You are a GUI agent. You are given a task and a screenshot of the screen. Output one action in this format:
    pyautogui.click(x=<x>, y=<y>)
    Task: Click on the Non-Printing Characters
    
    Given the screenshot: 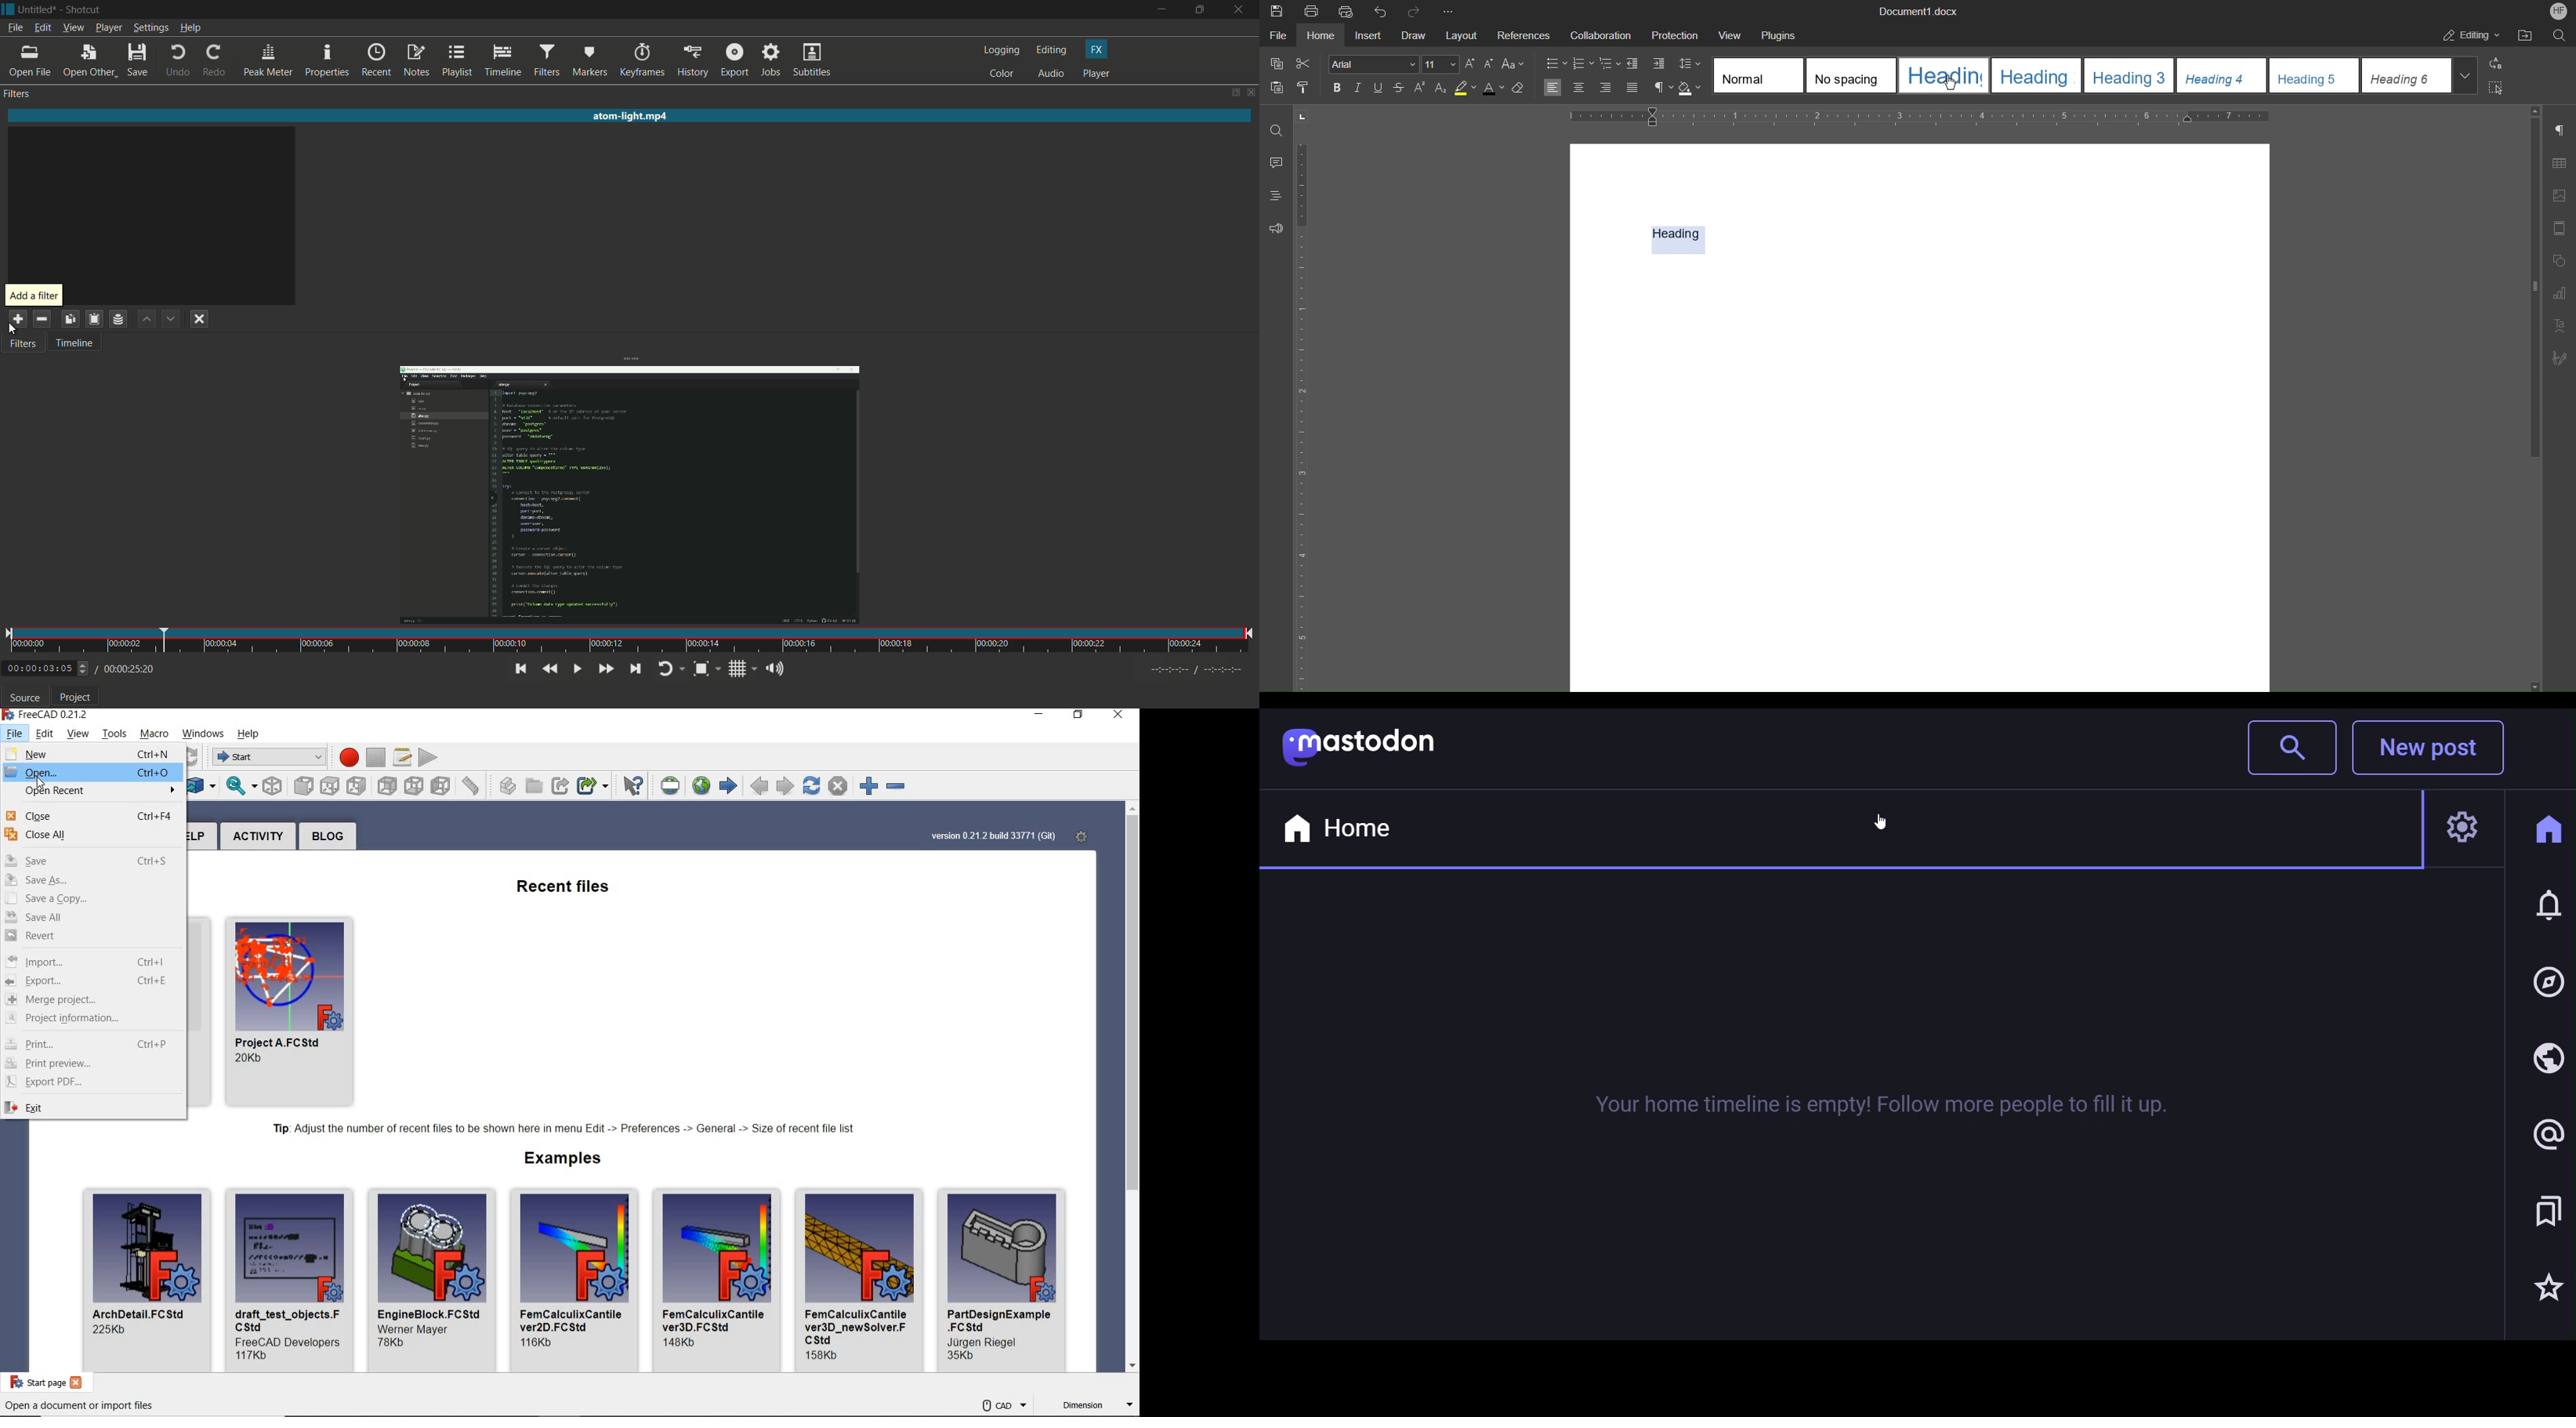 What is the action you would take?
    pyautogui.click(x=1663, y=88)
    